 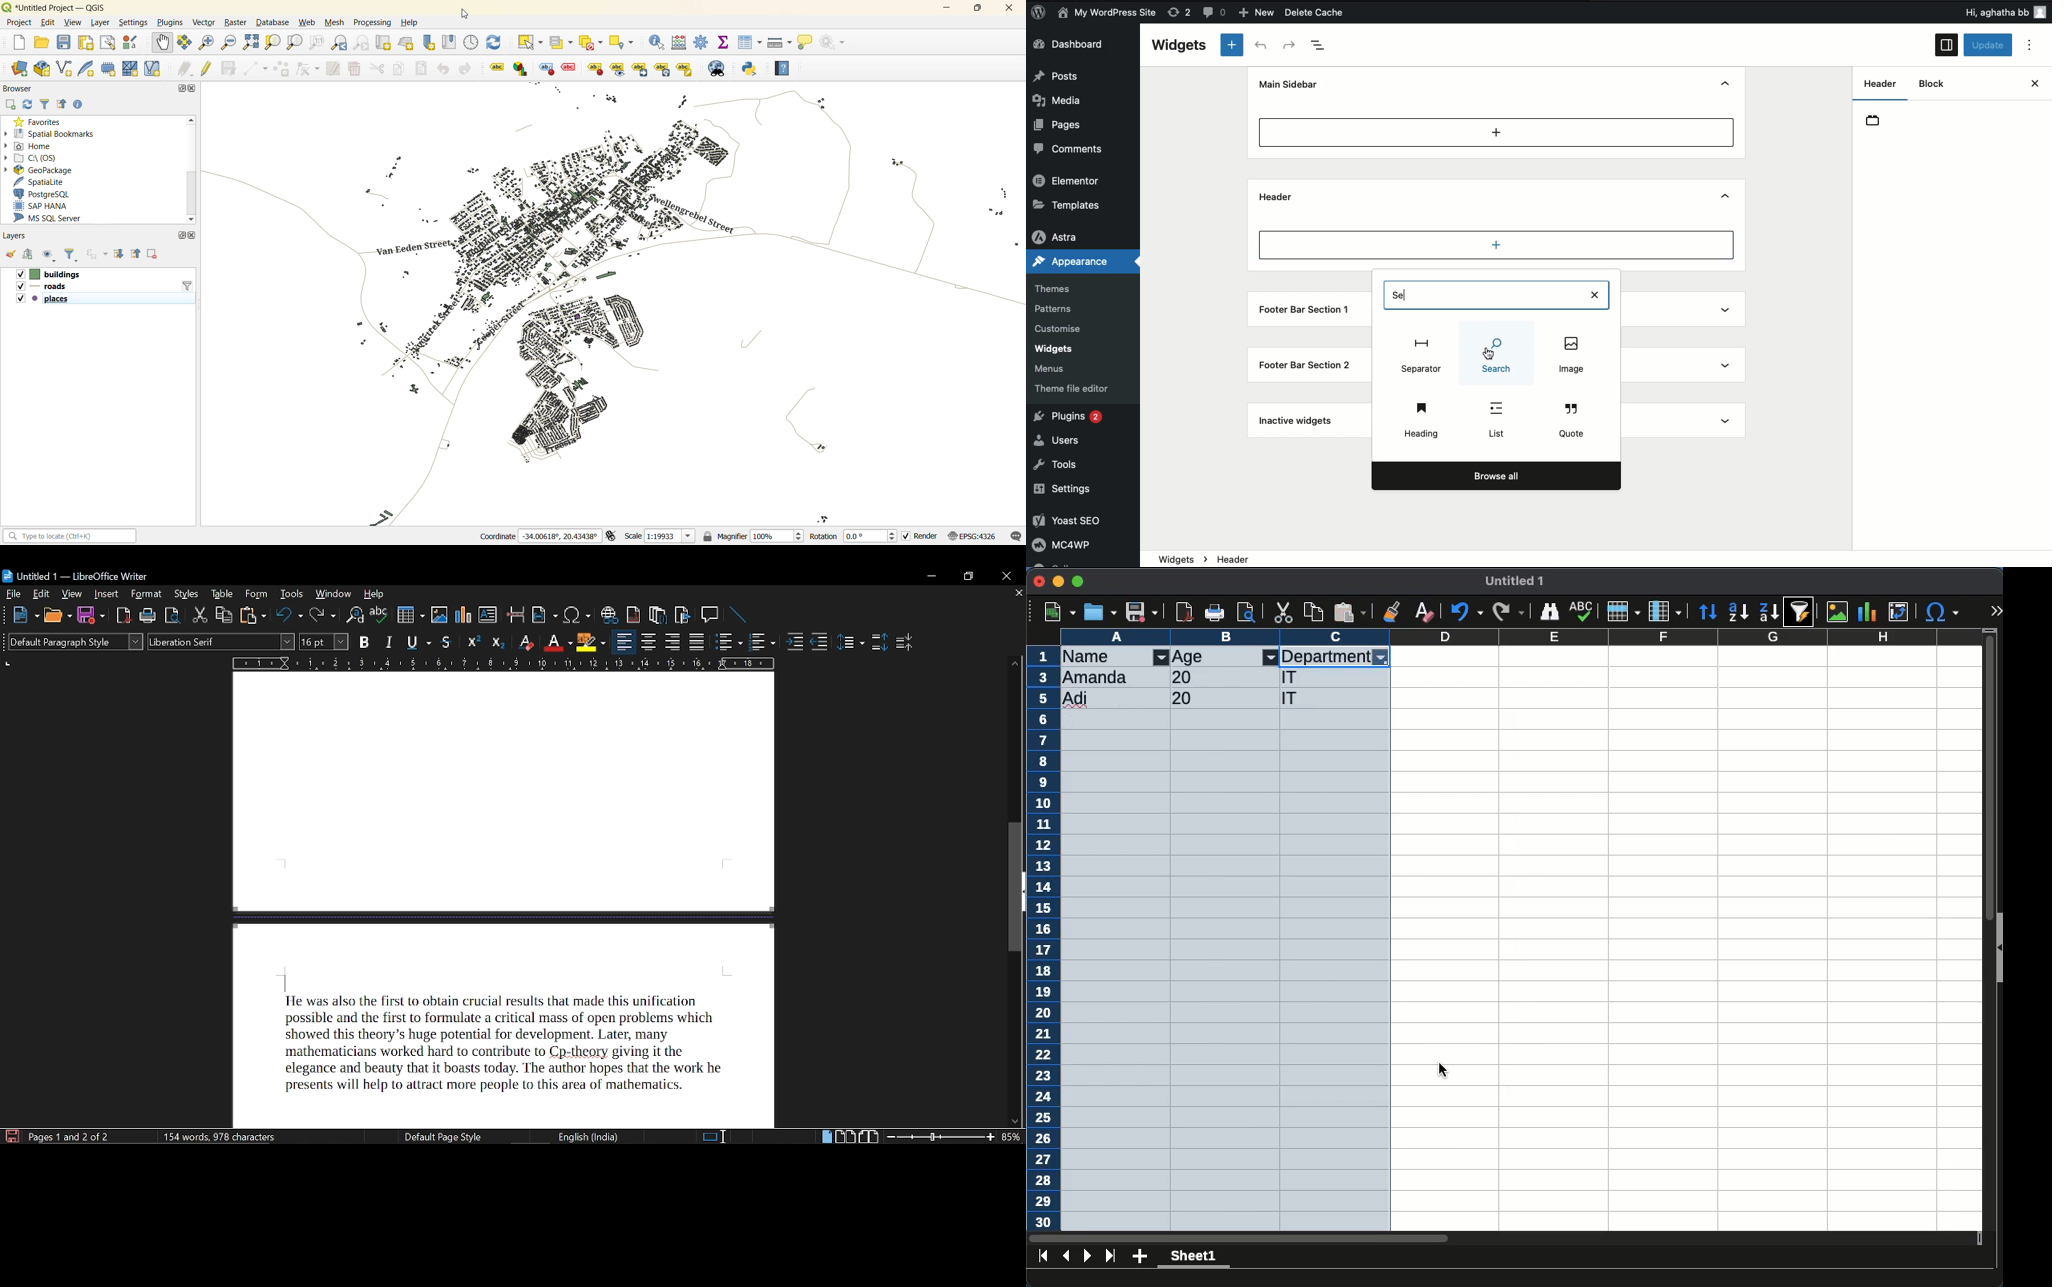 I want to click on save edits, so click(x=228, y=68).